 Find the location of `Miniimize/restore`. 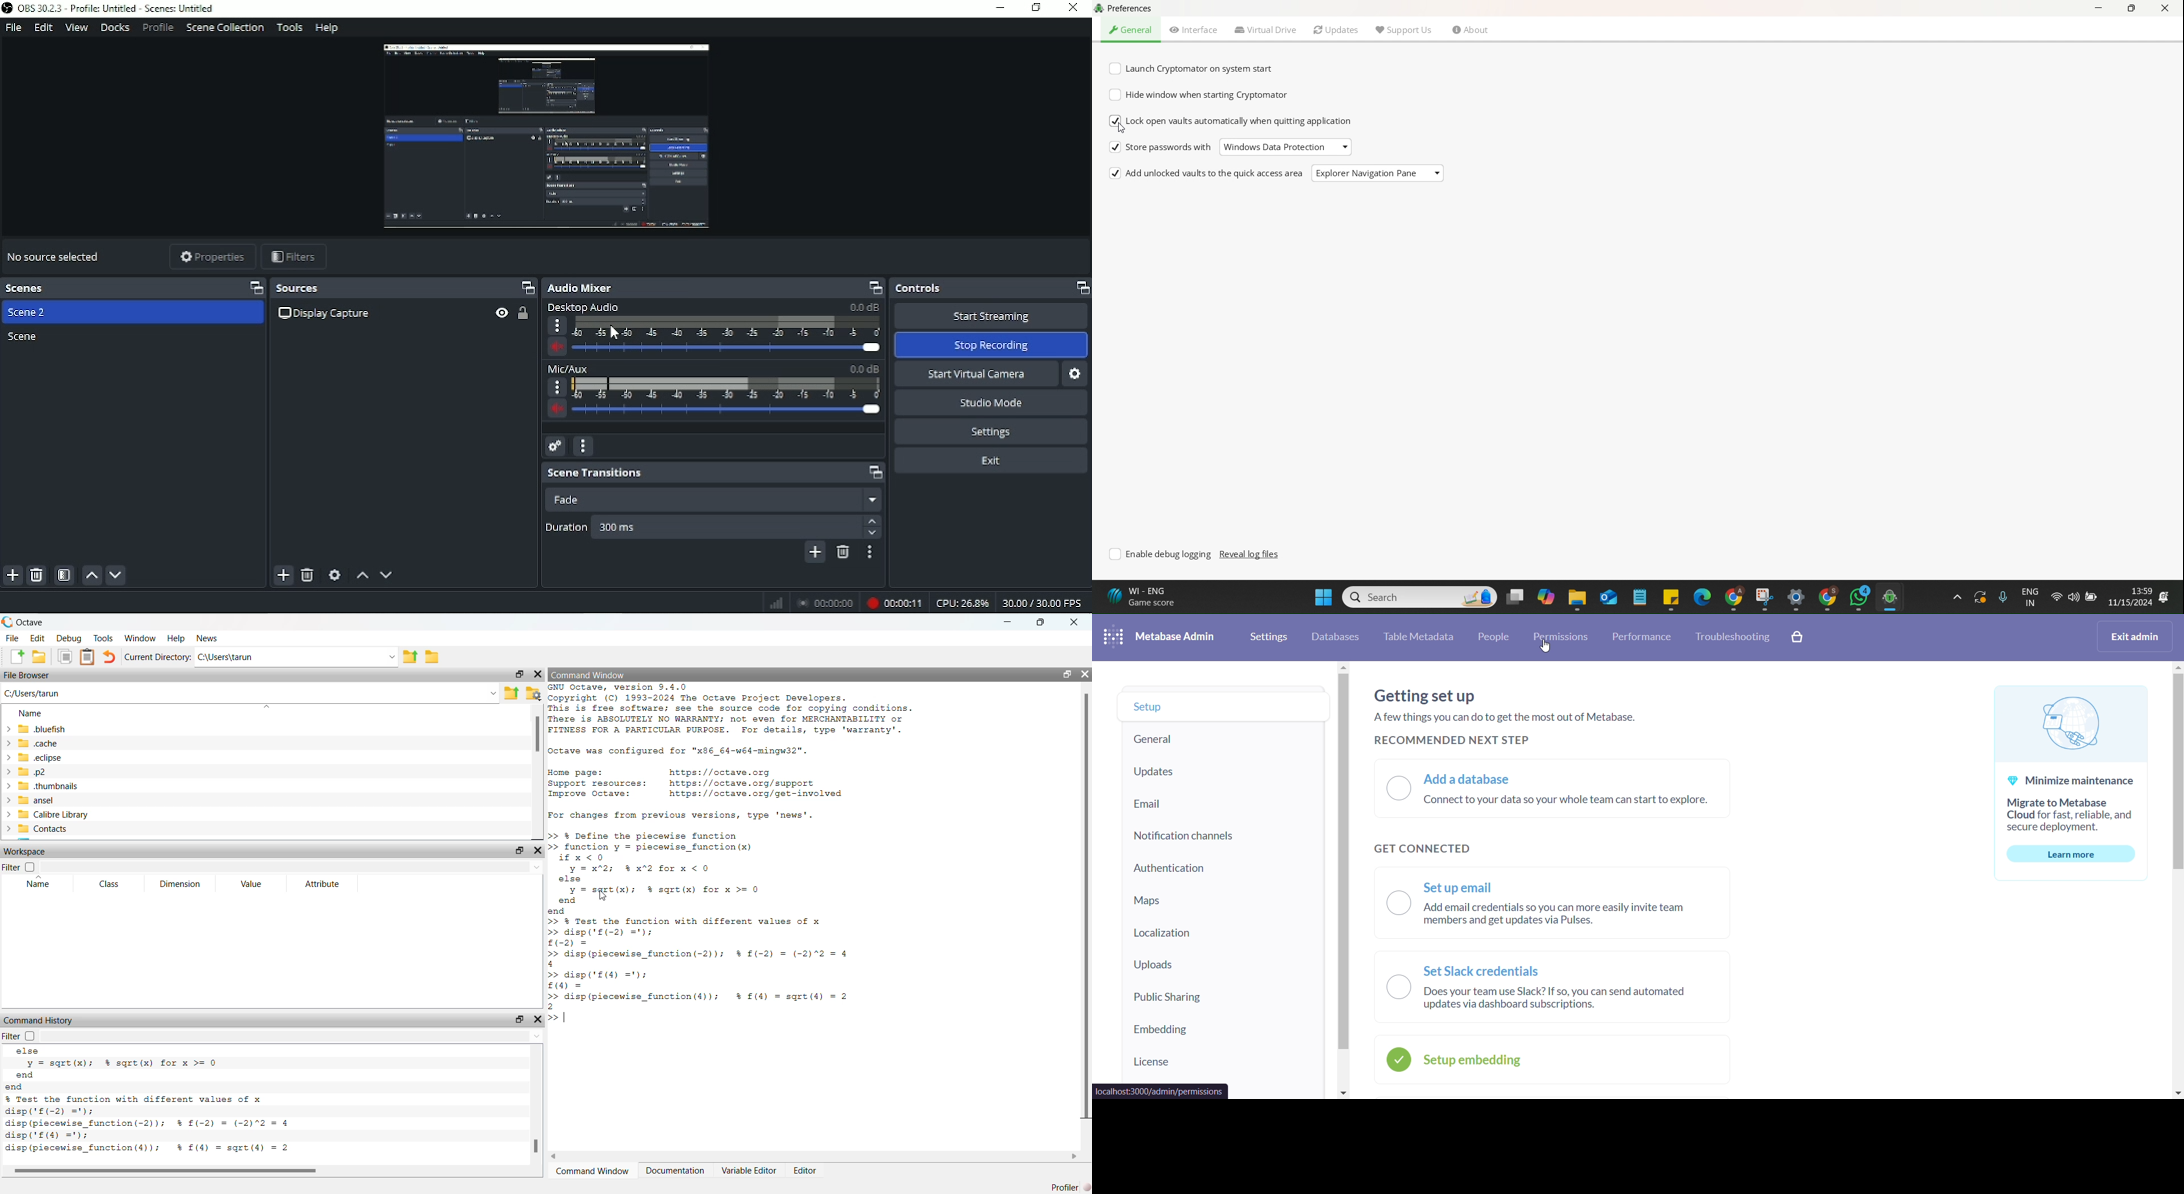

Miniimize/restore is located at coordinates (516, 674).